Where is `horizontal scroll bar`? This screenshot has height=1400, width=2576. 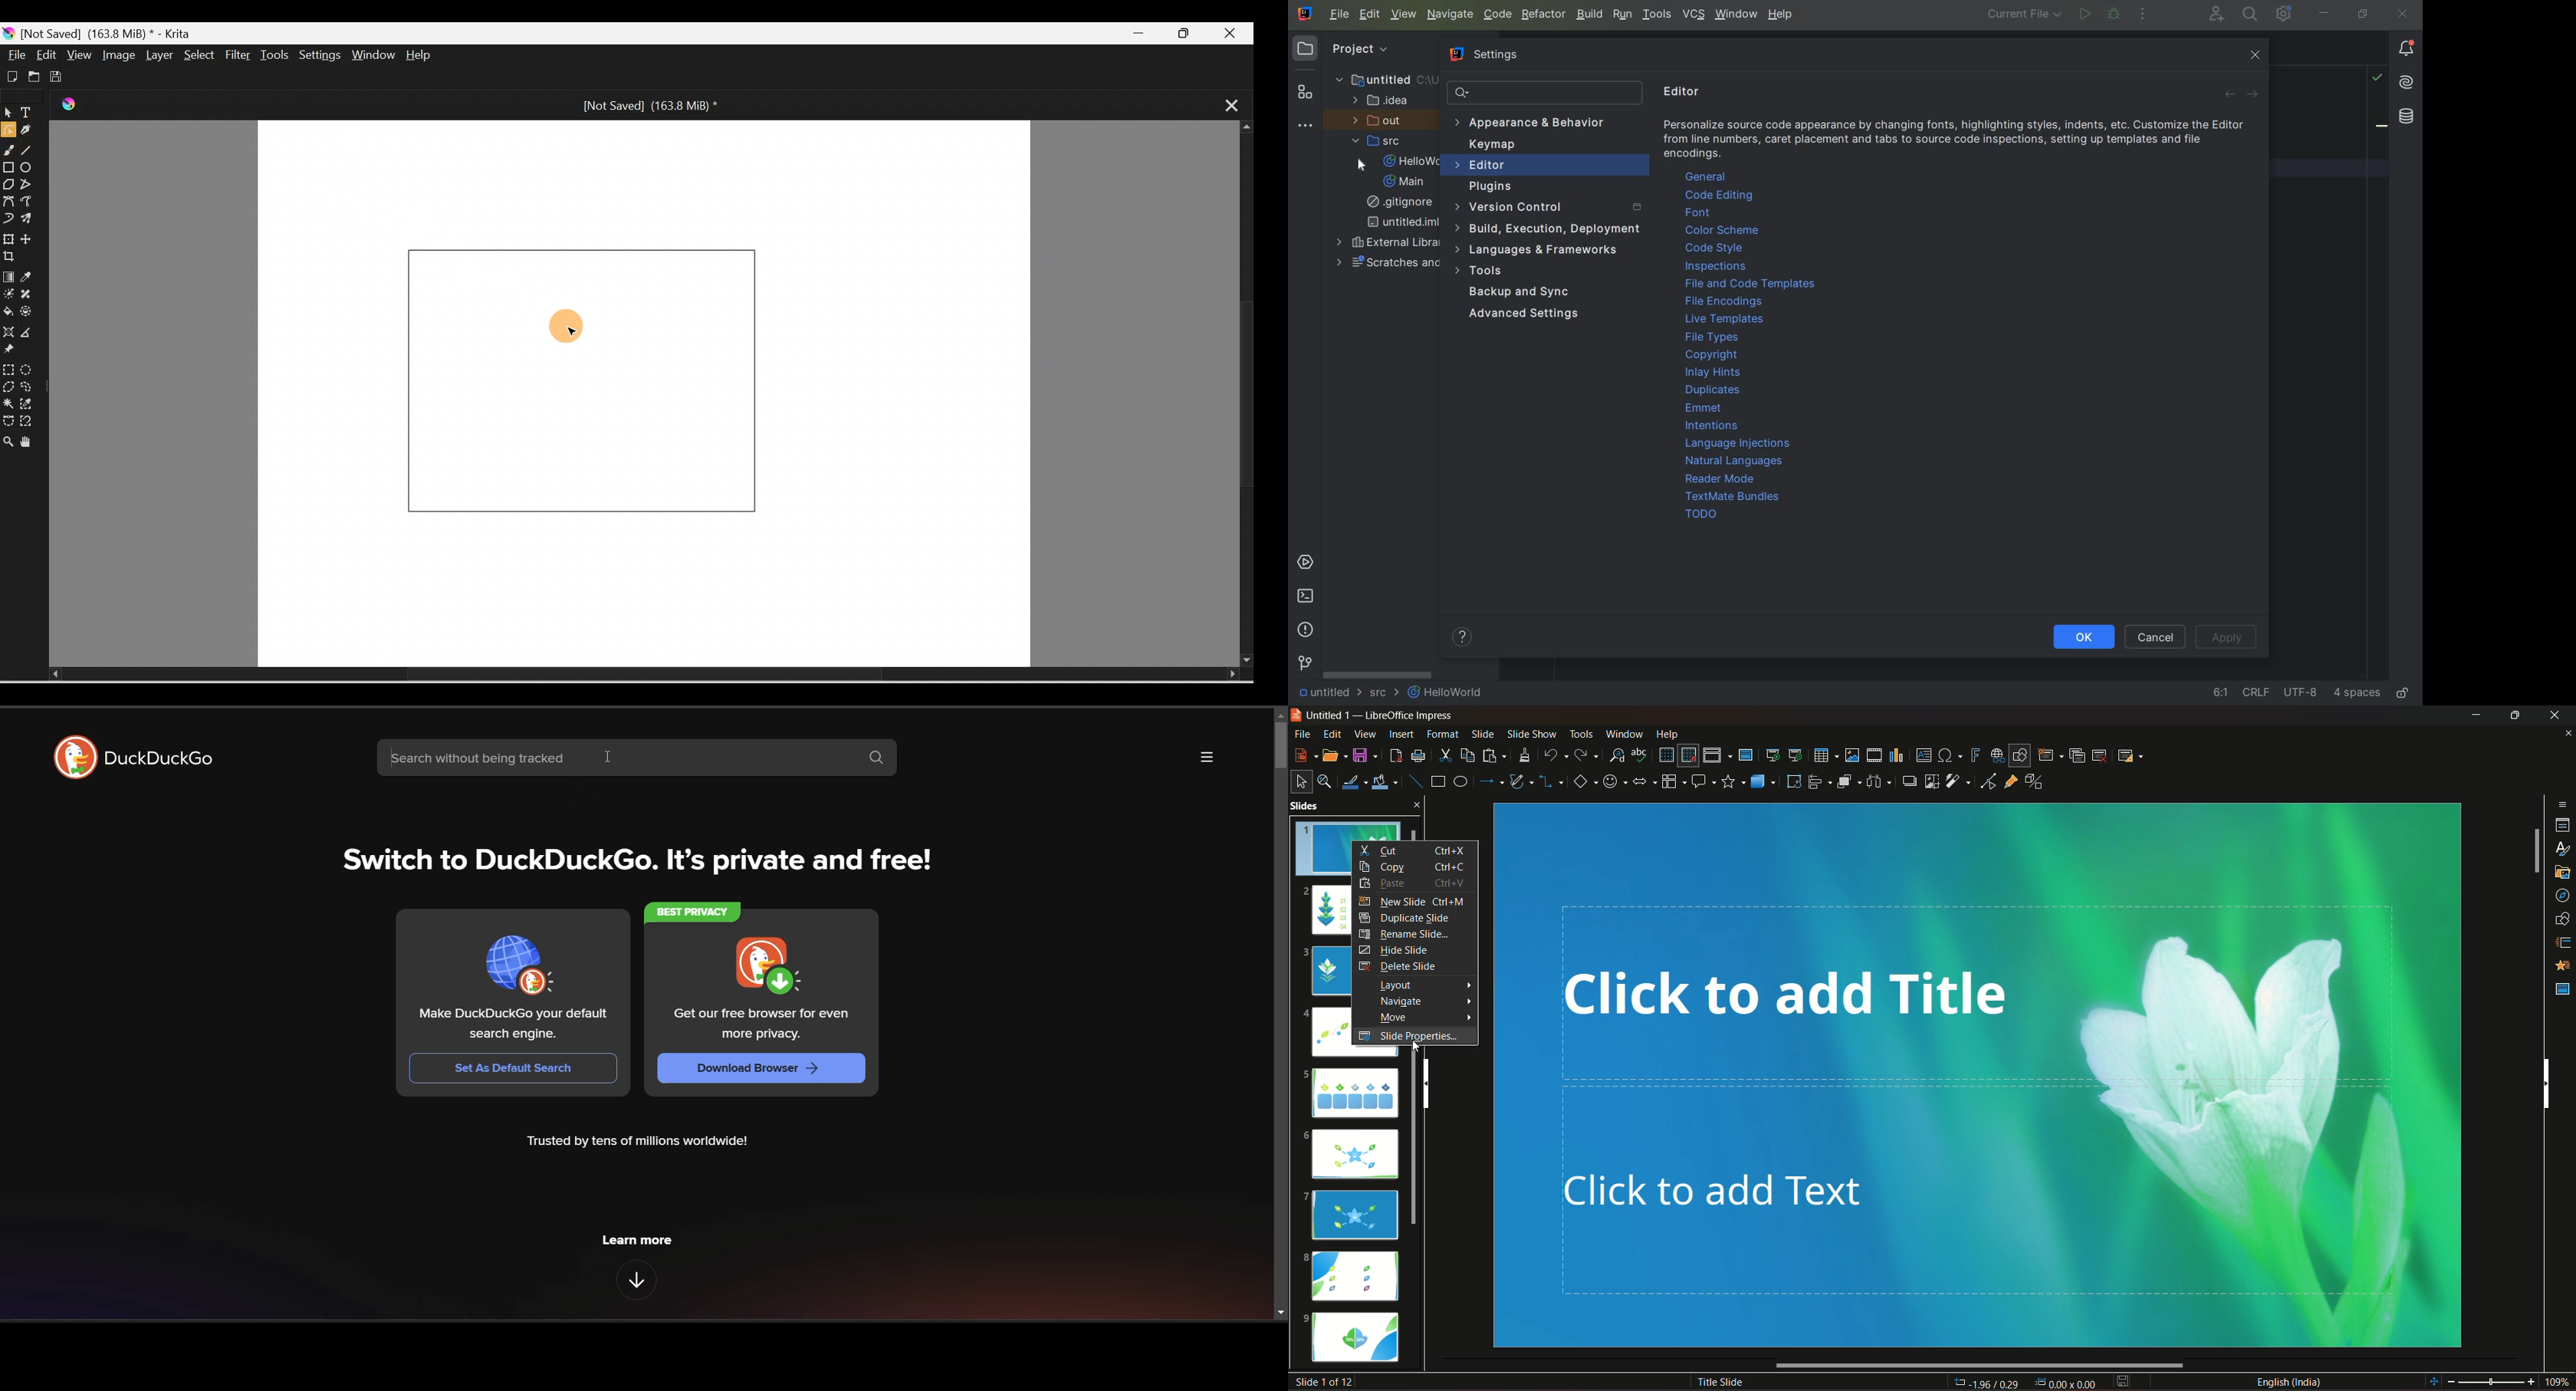 horizontal scroll bar is located at coordinates (1980, 1366).